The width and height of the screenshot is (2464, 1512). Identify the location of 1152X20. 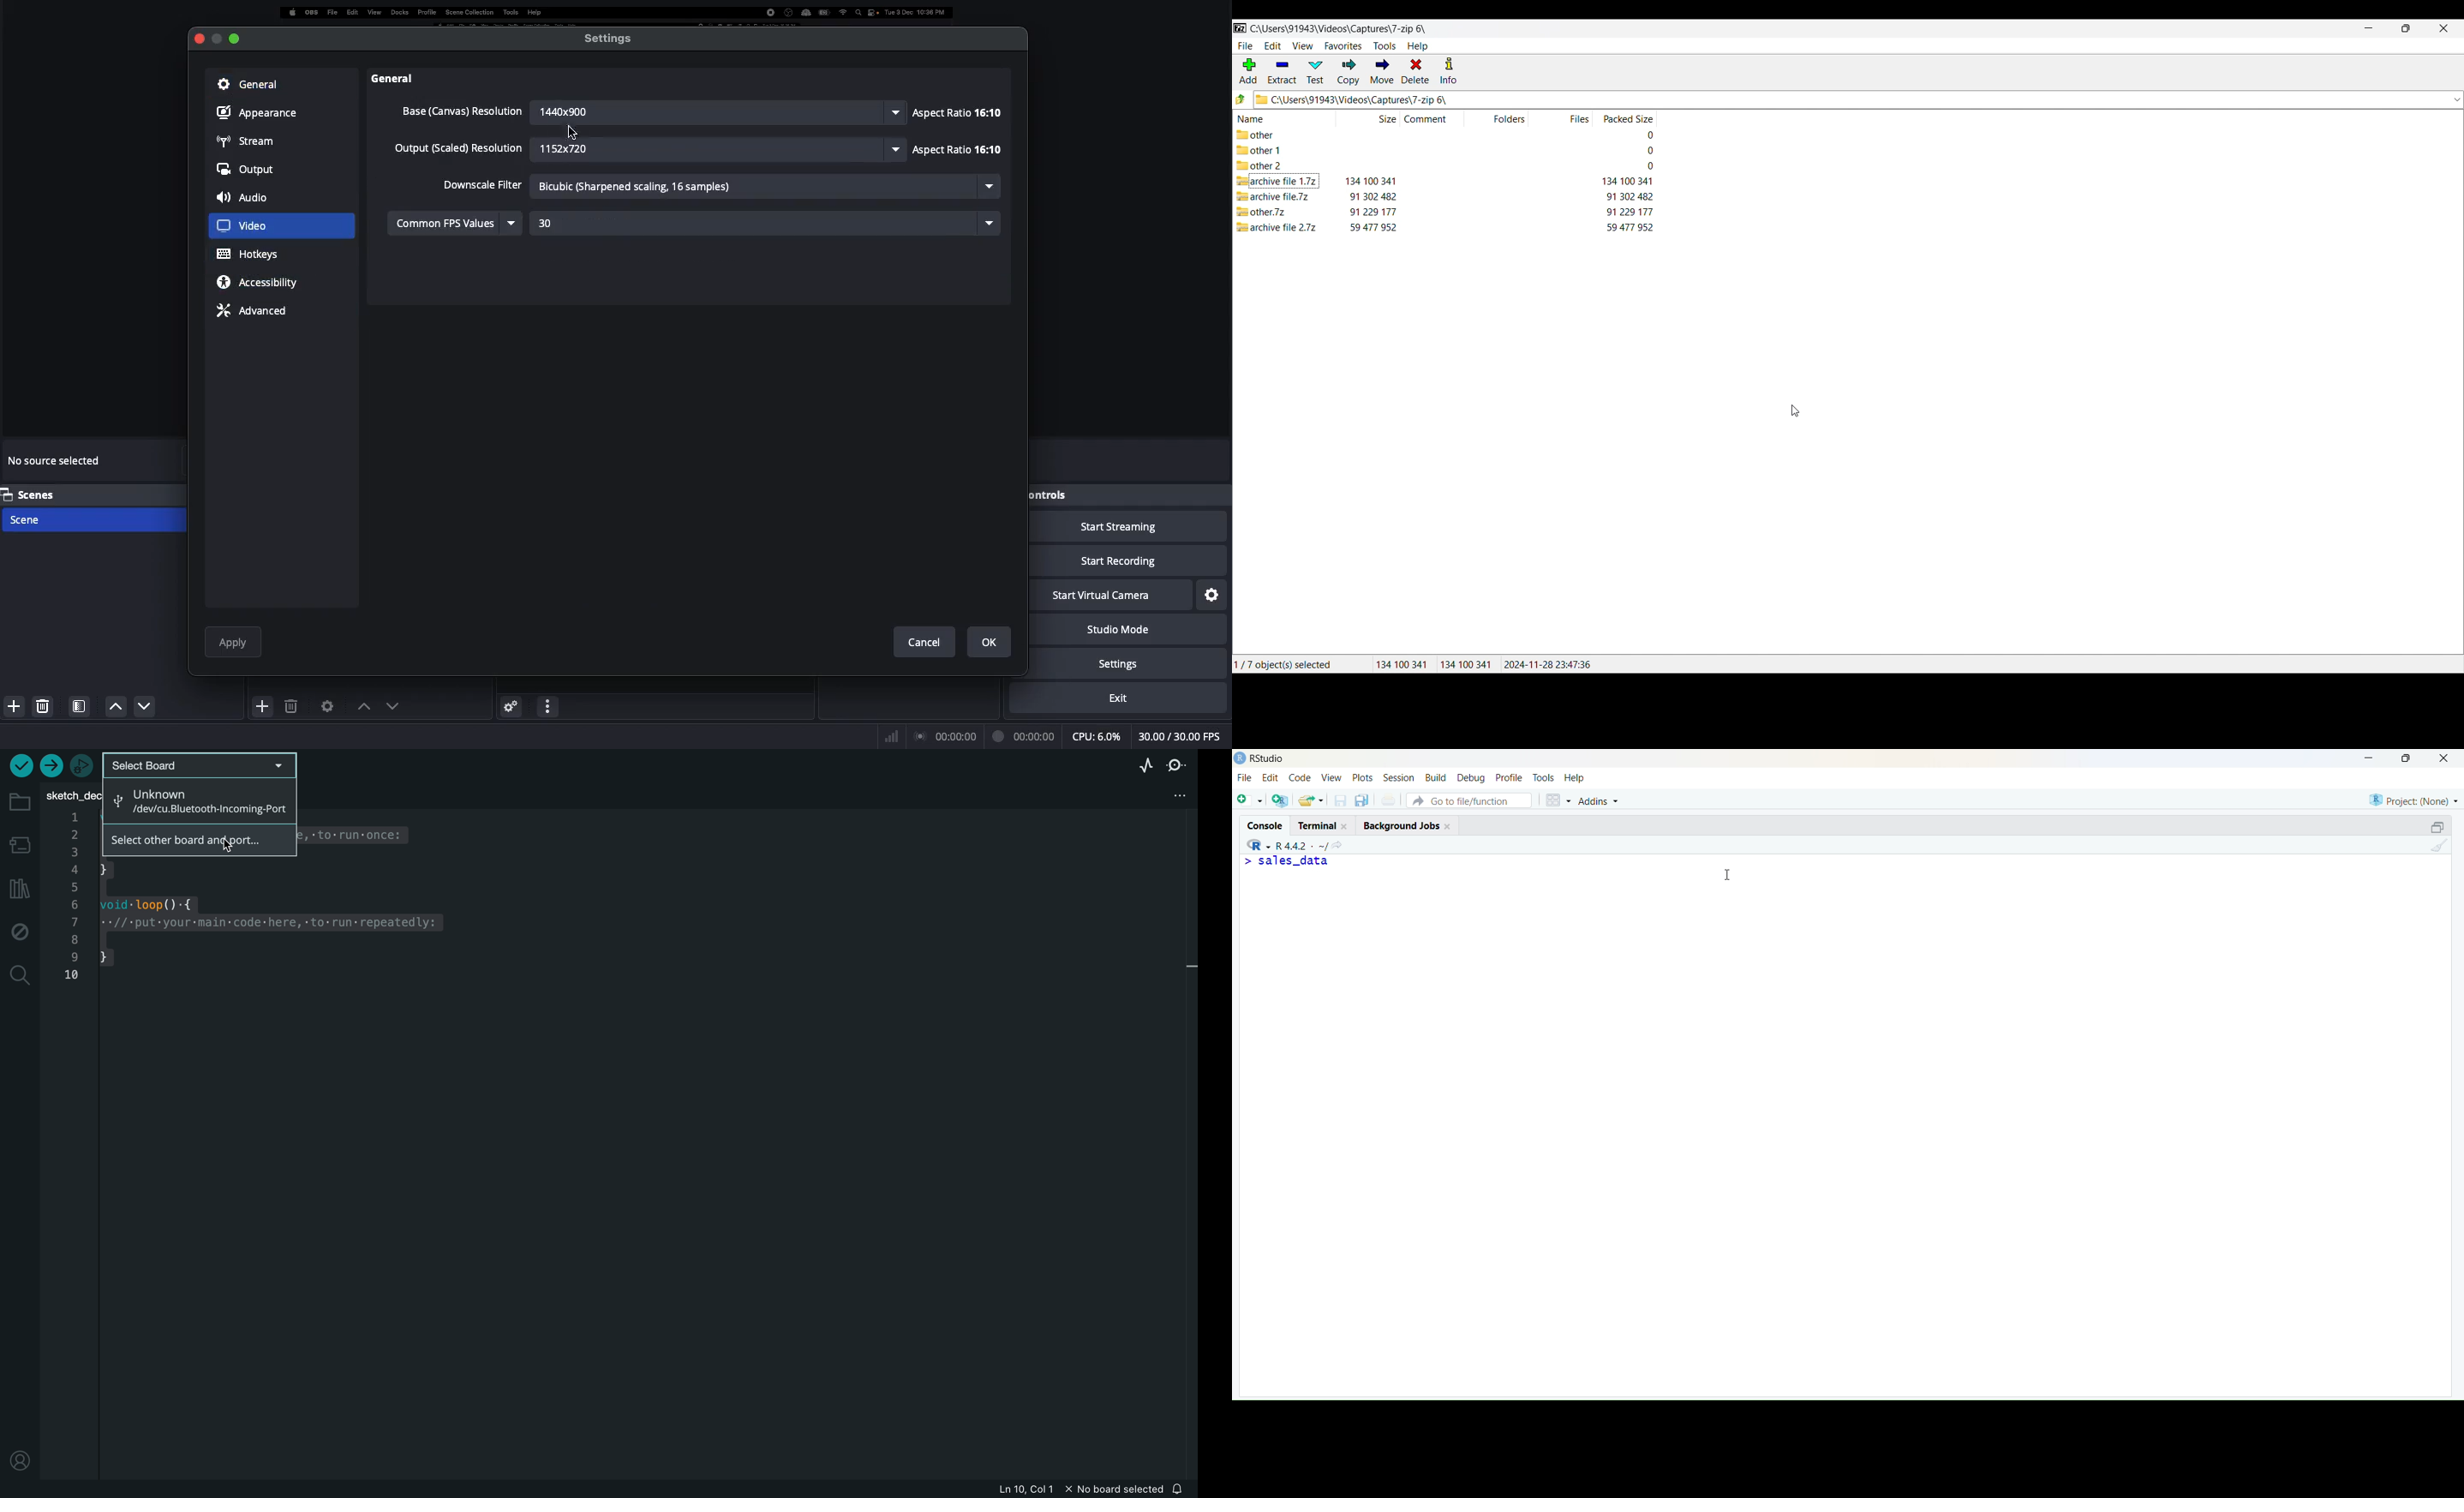
(579, 151).